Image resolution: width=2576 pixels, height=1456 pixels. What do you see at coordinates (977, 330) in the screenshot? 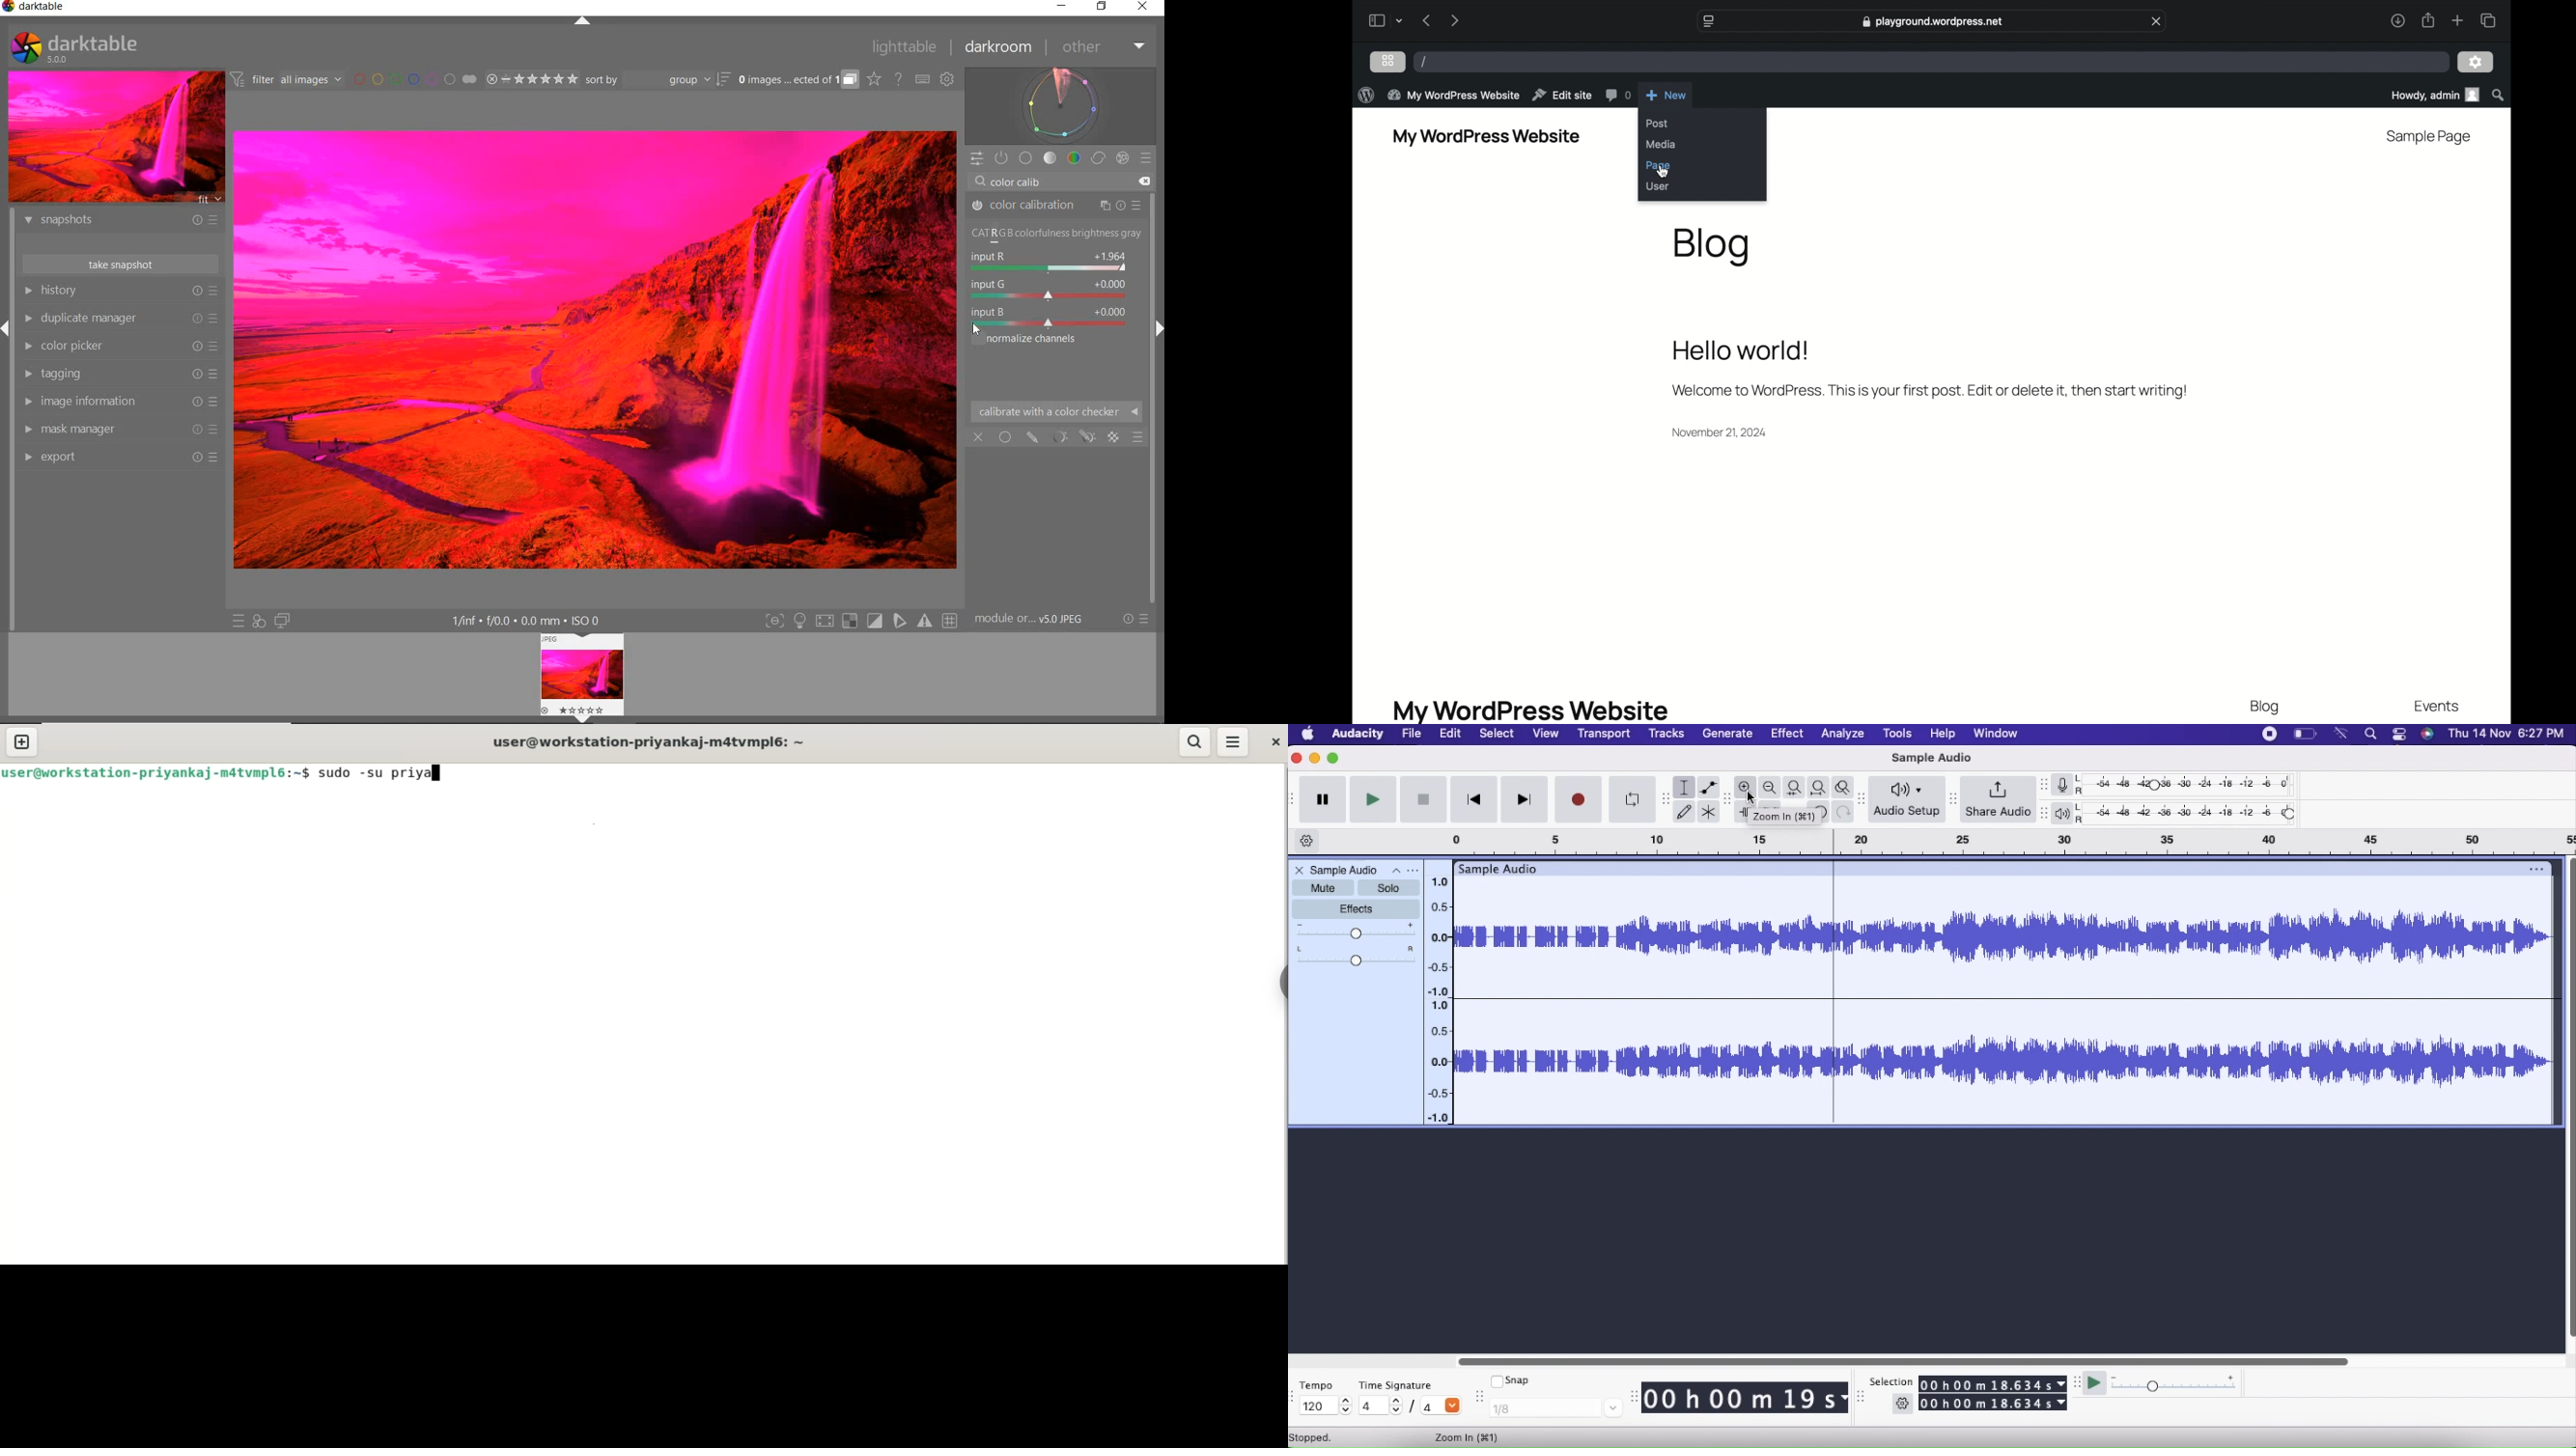
I see `CURSOR` at bounding box center [977, 330].